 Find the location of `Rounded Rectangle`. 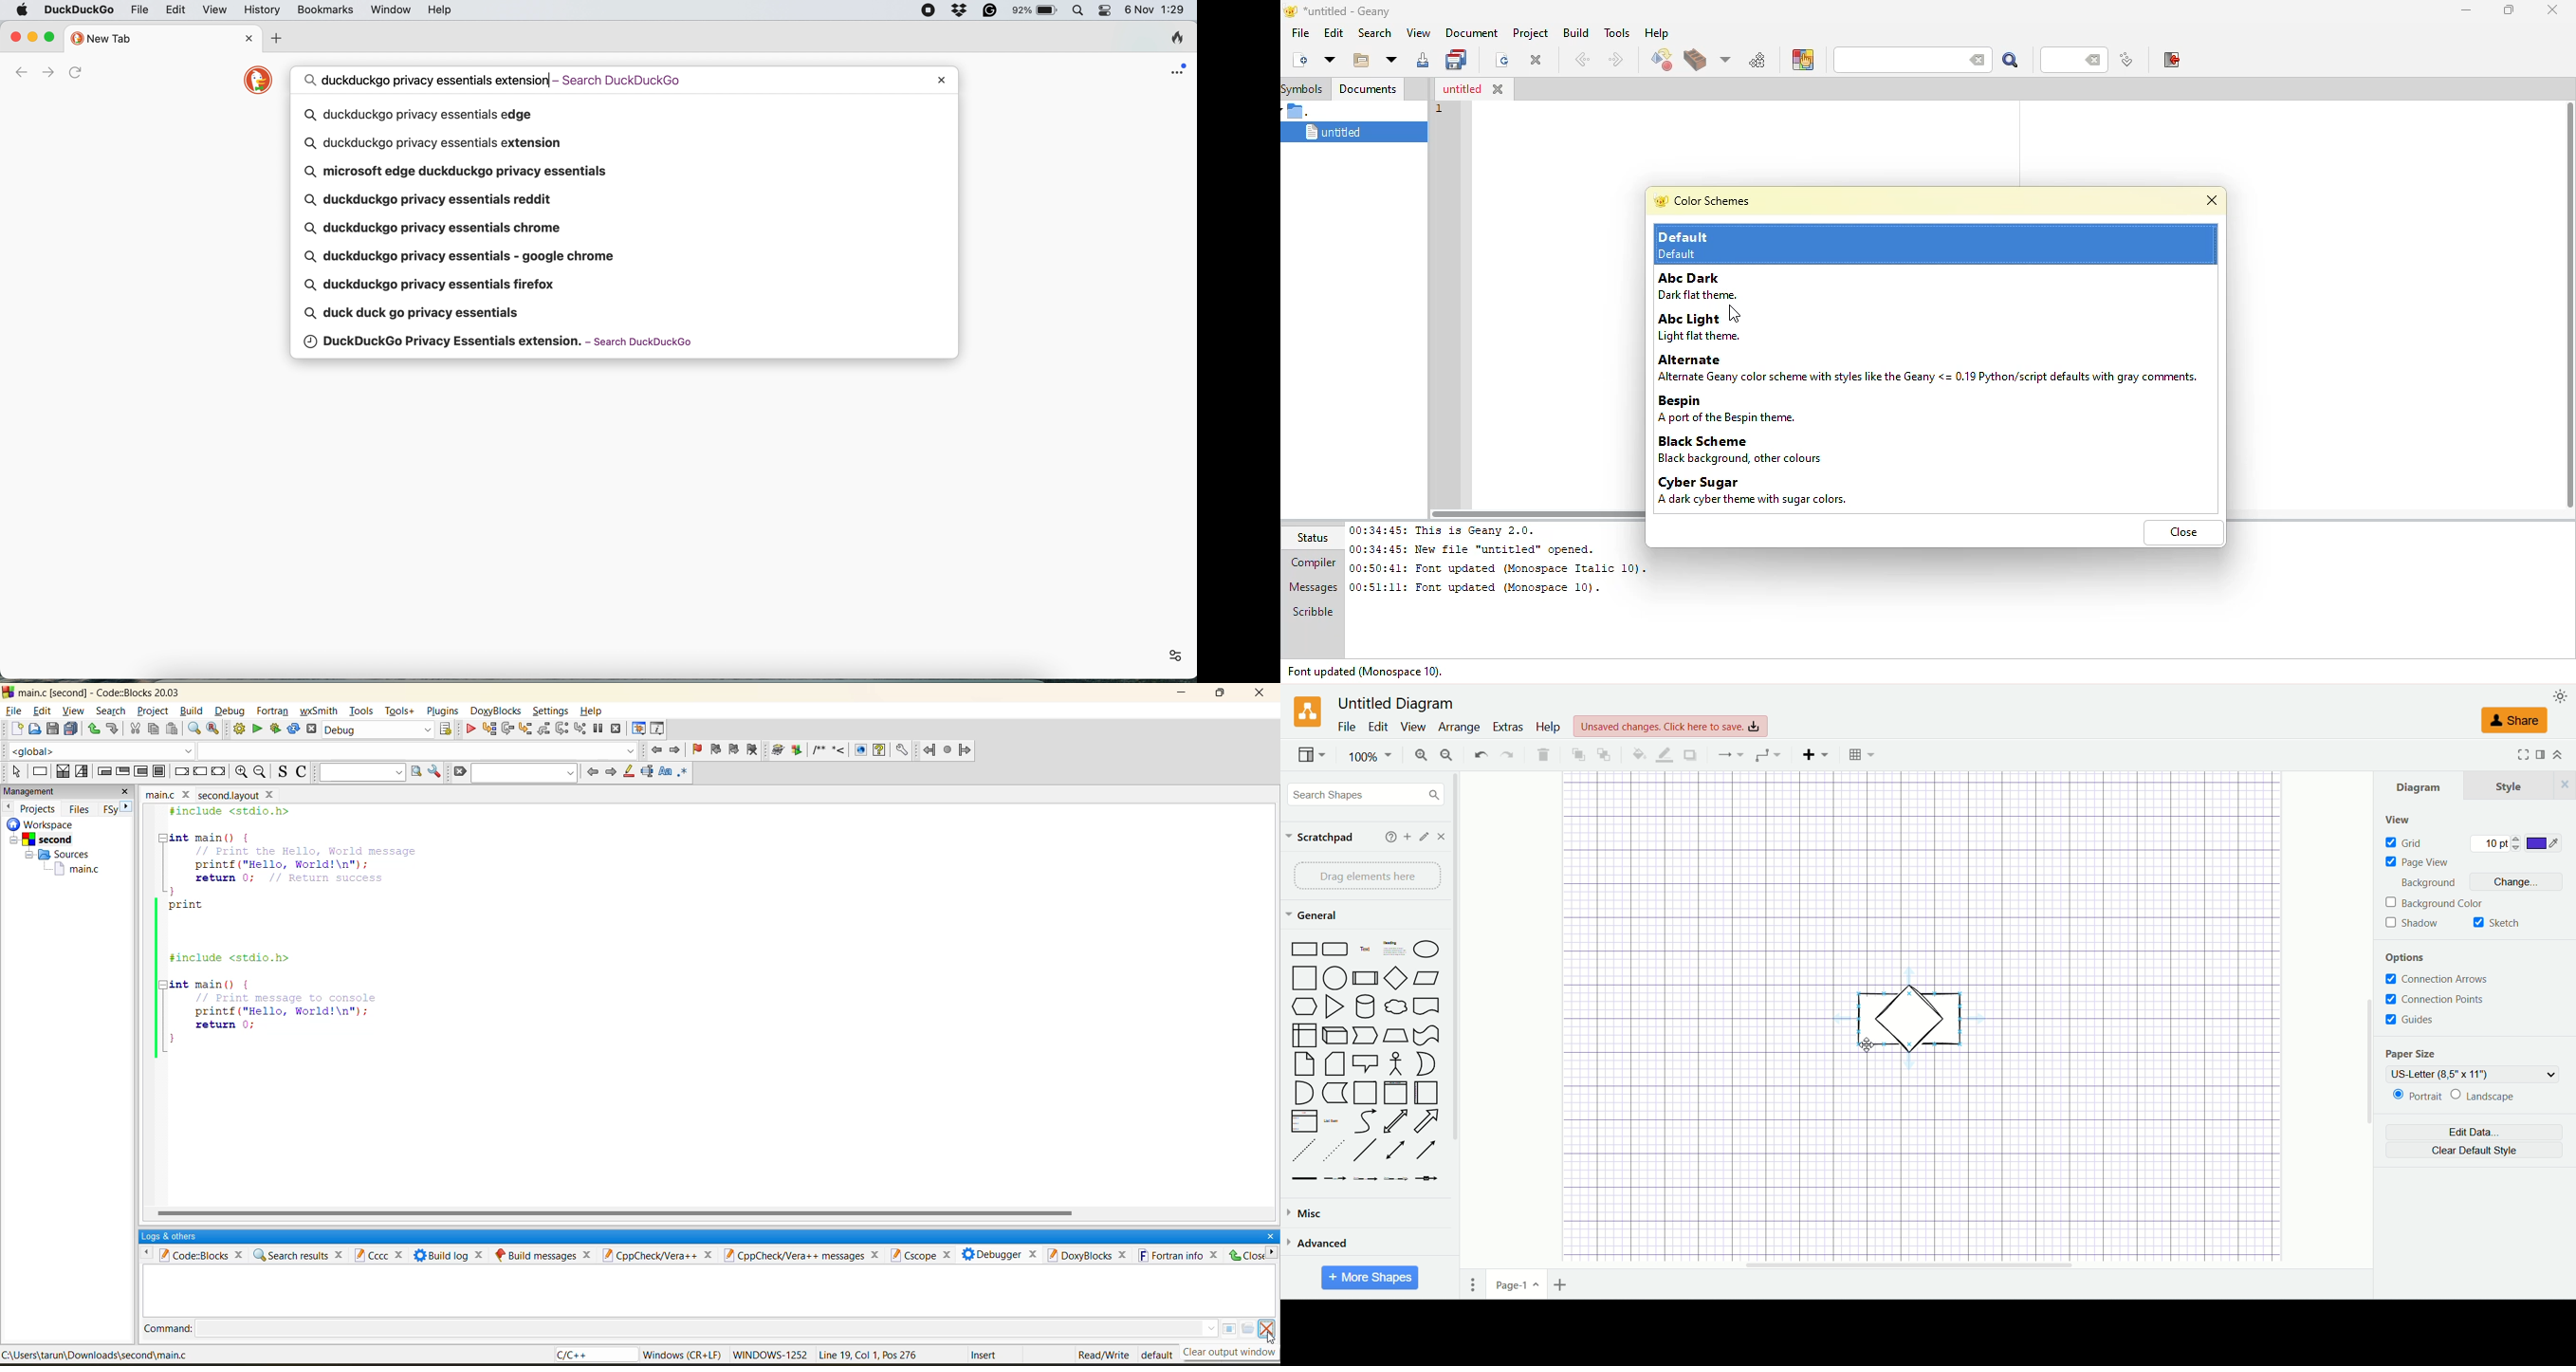

Rounded Rectangle is located at coordinates (1336, 950).